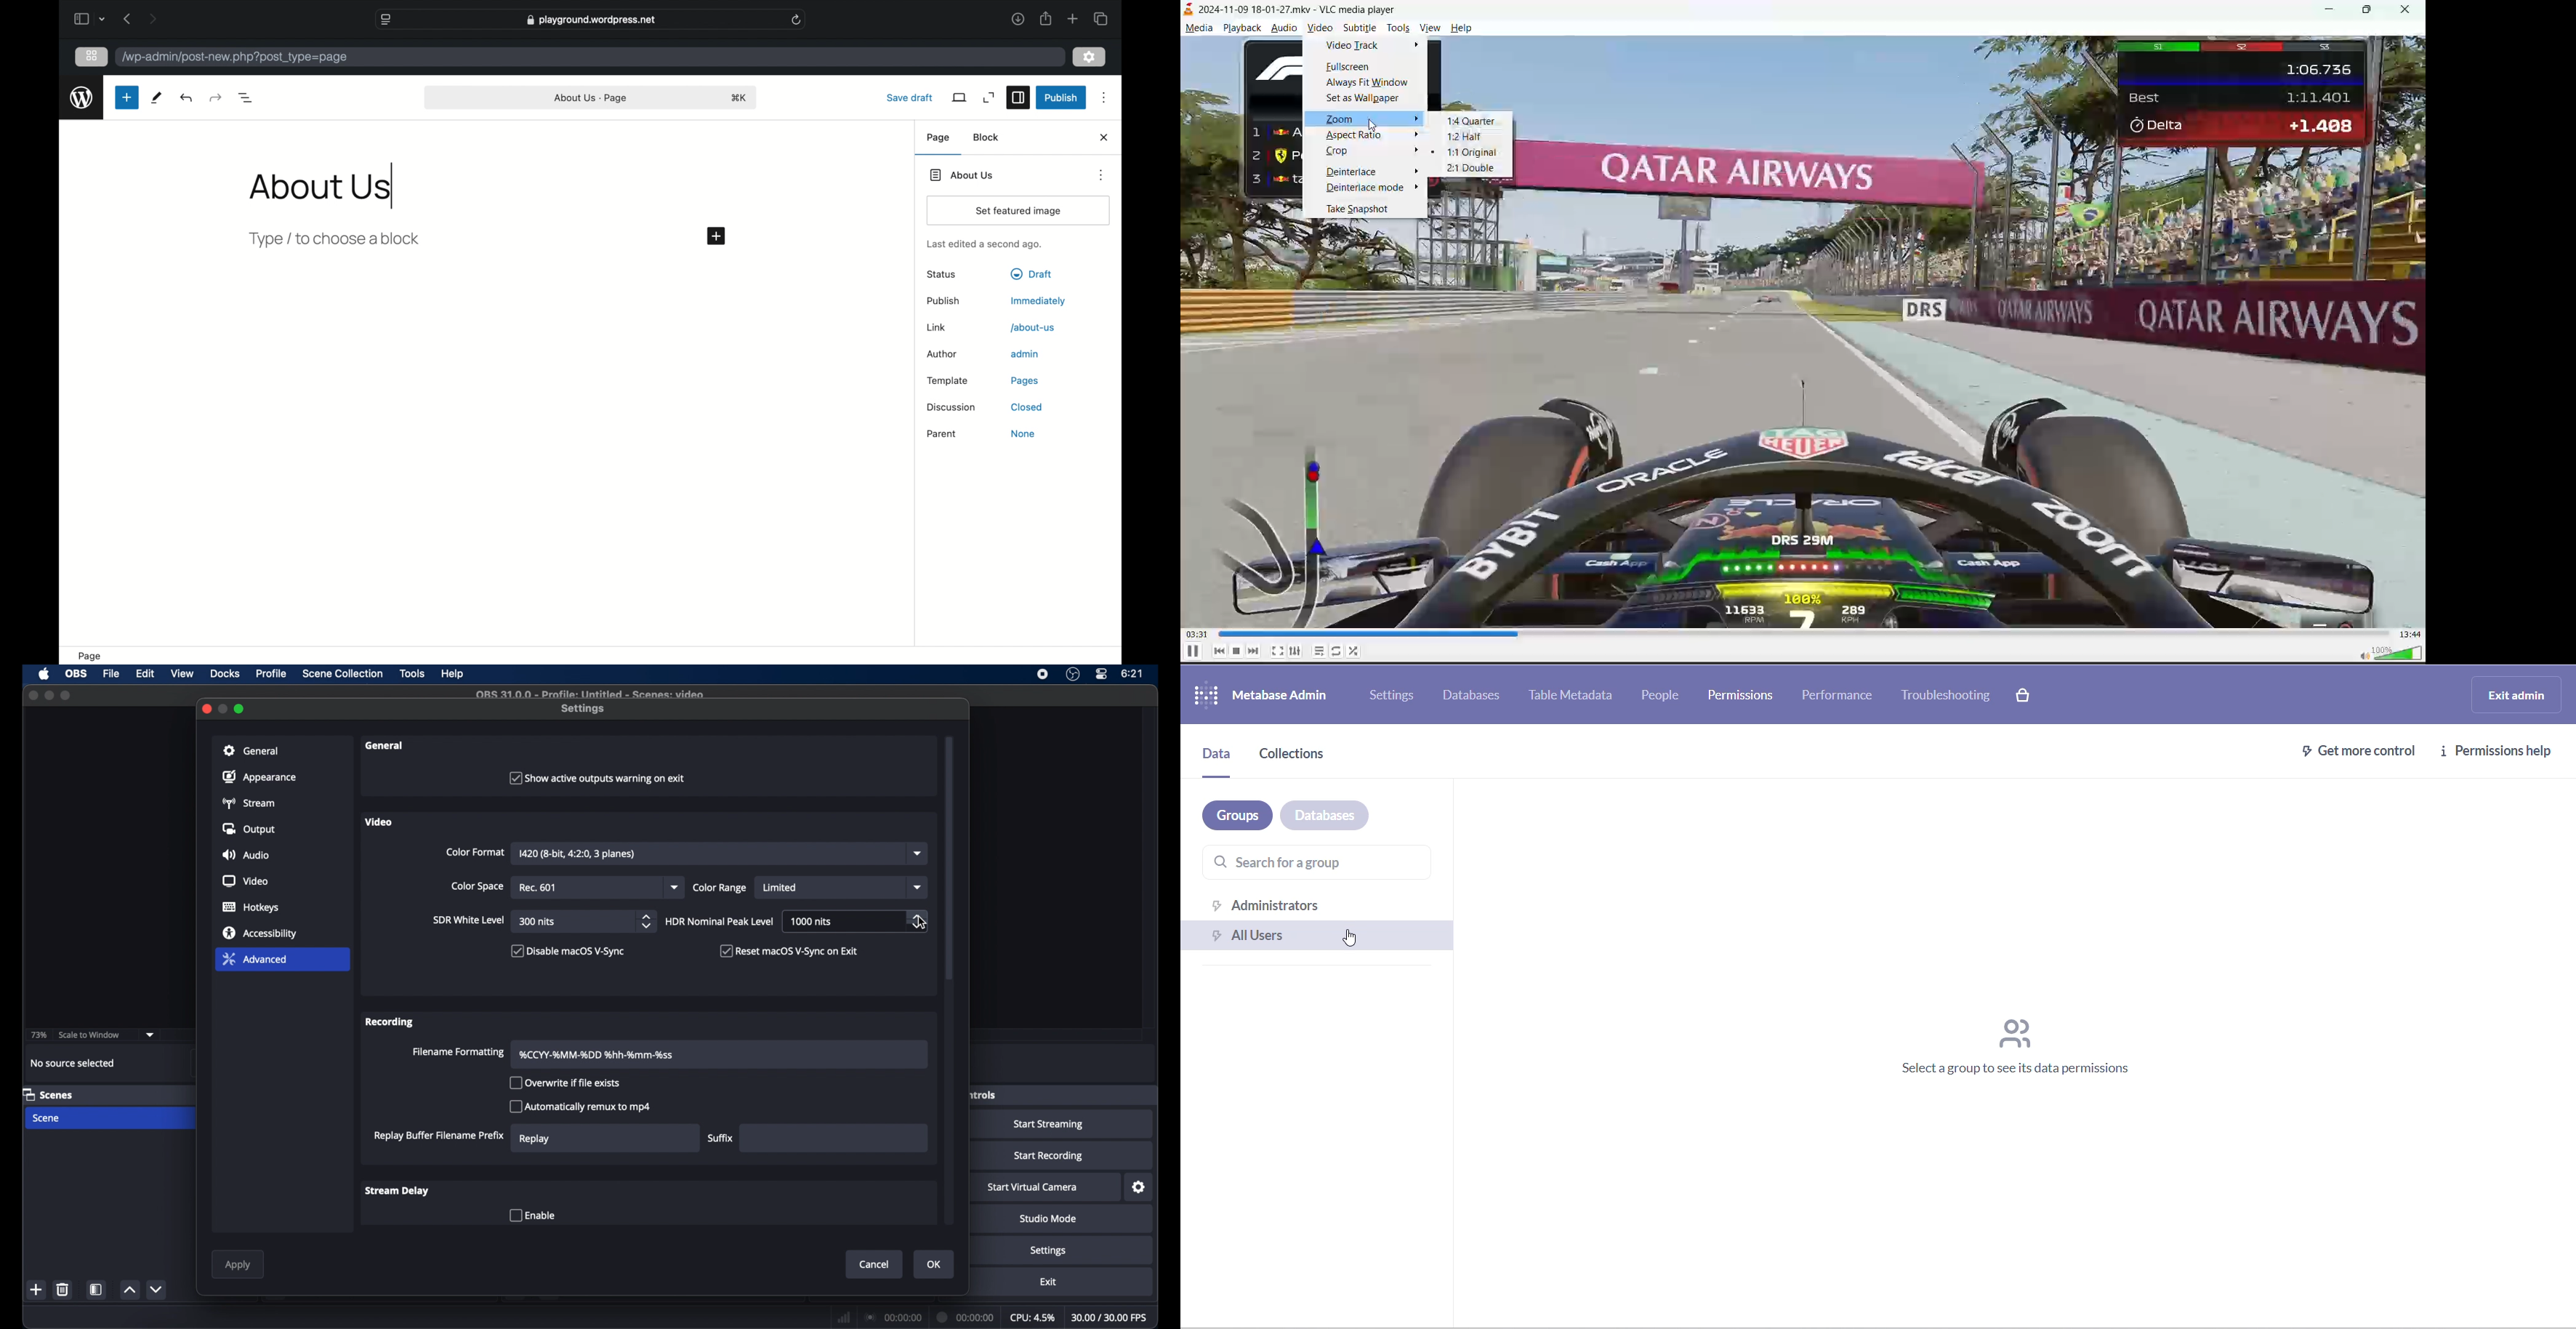 This screenshot has height=1344, width=2576. What do you see at coordinates (111, 674) in the screenshot?
I see `file` at bounding box center [111, 674].